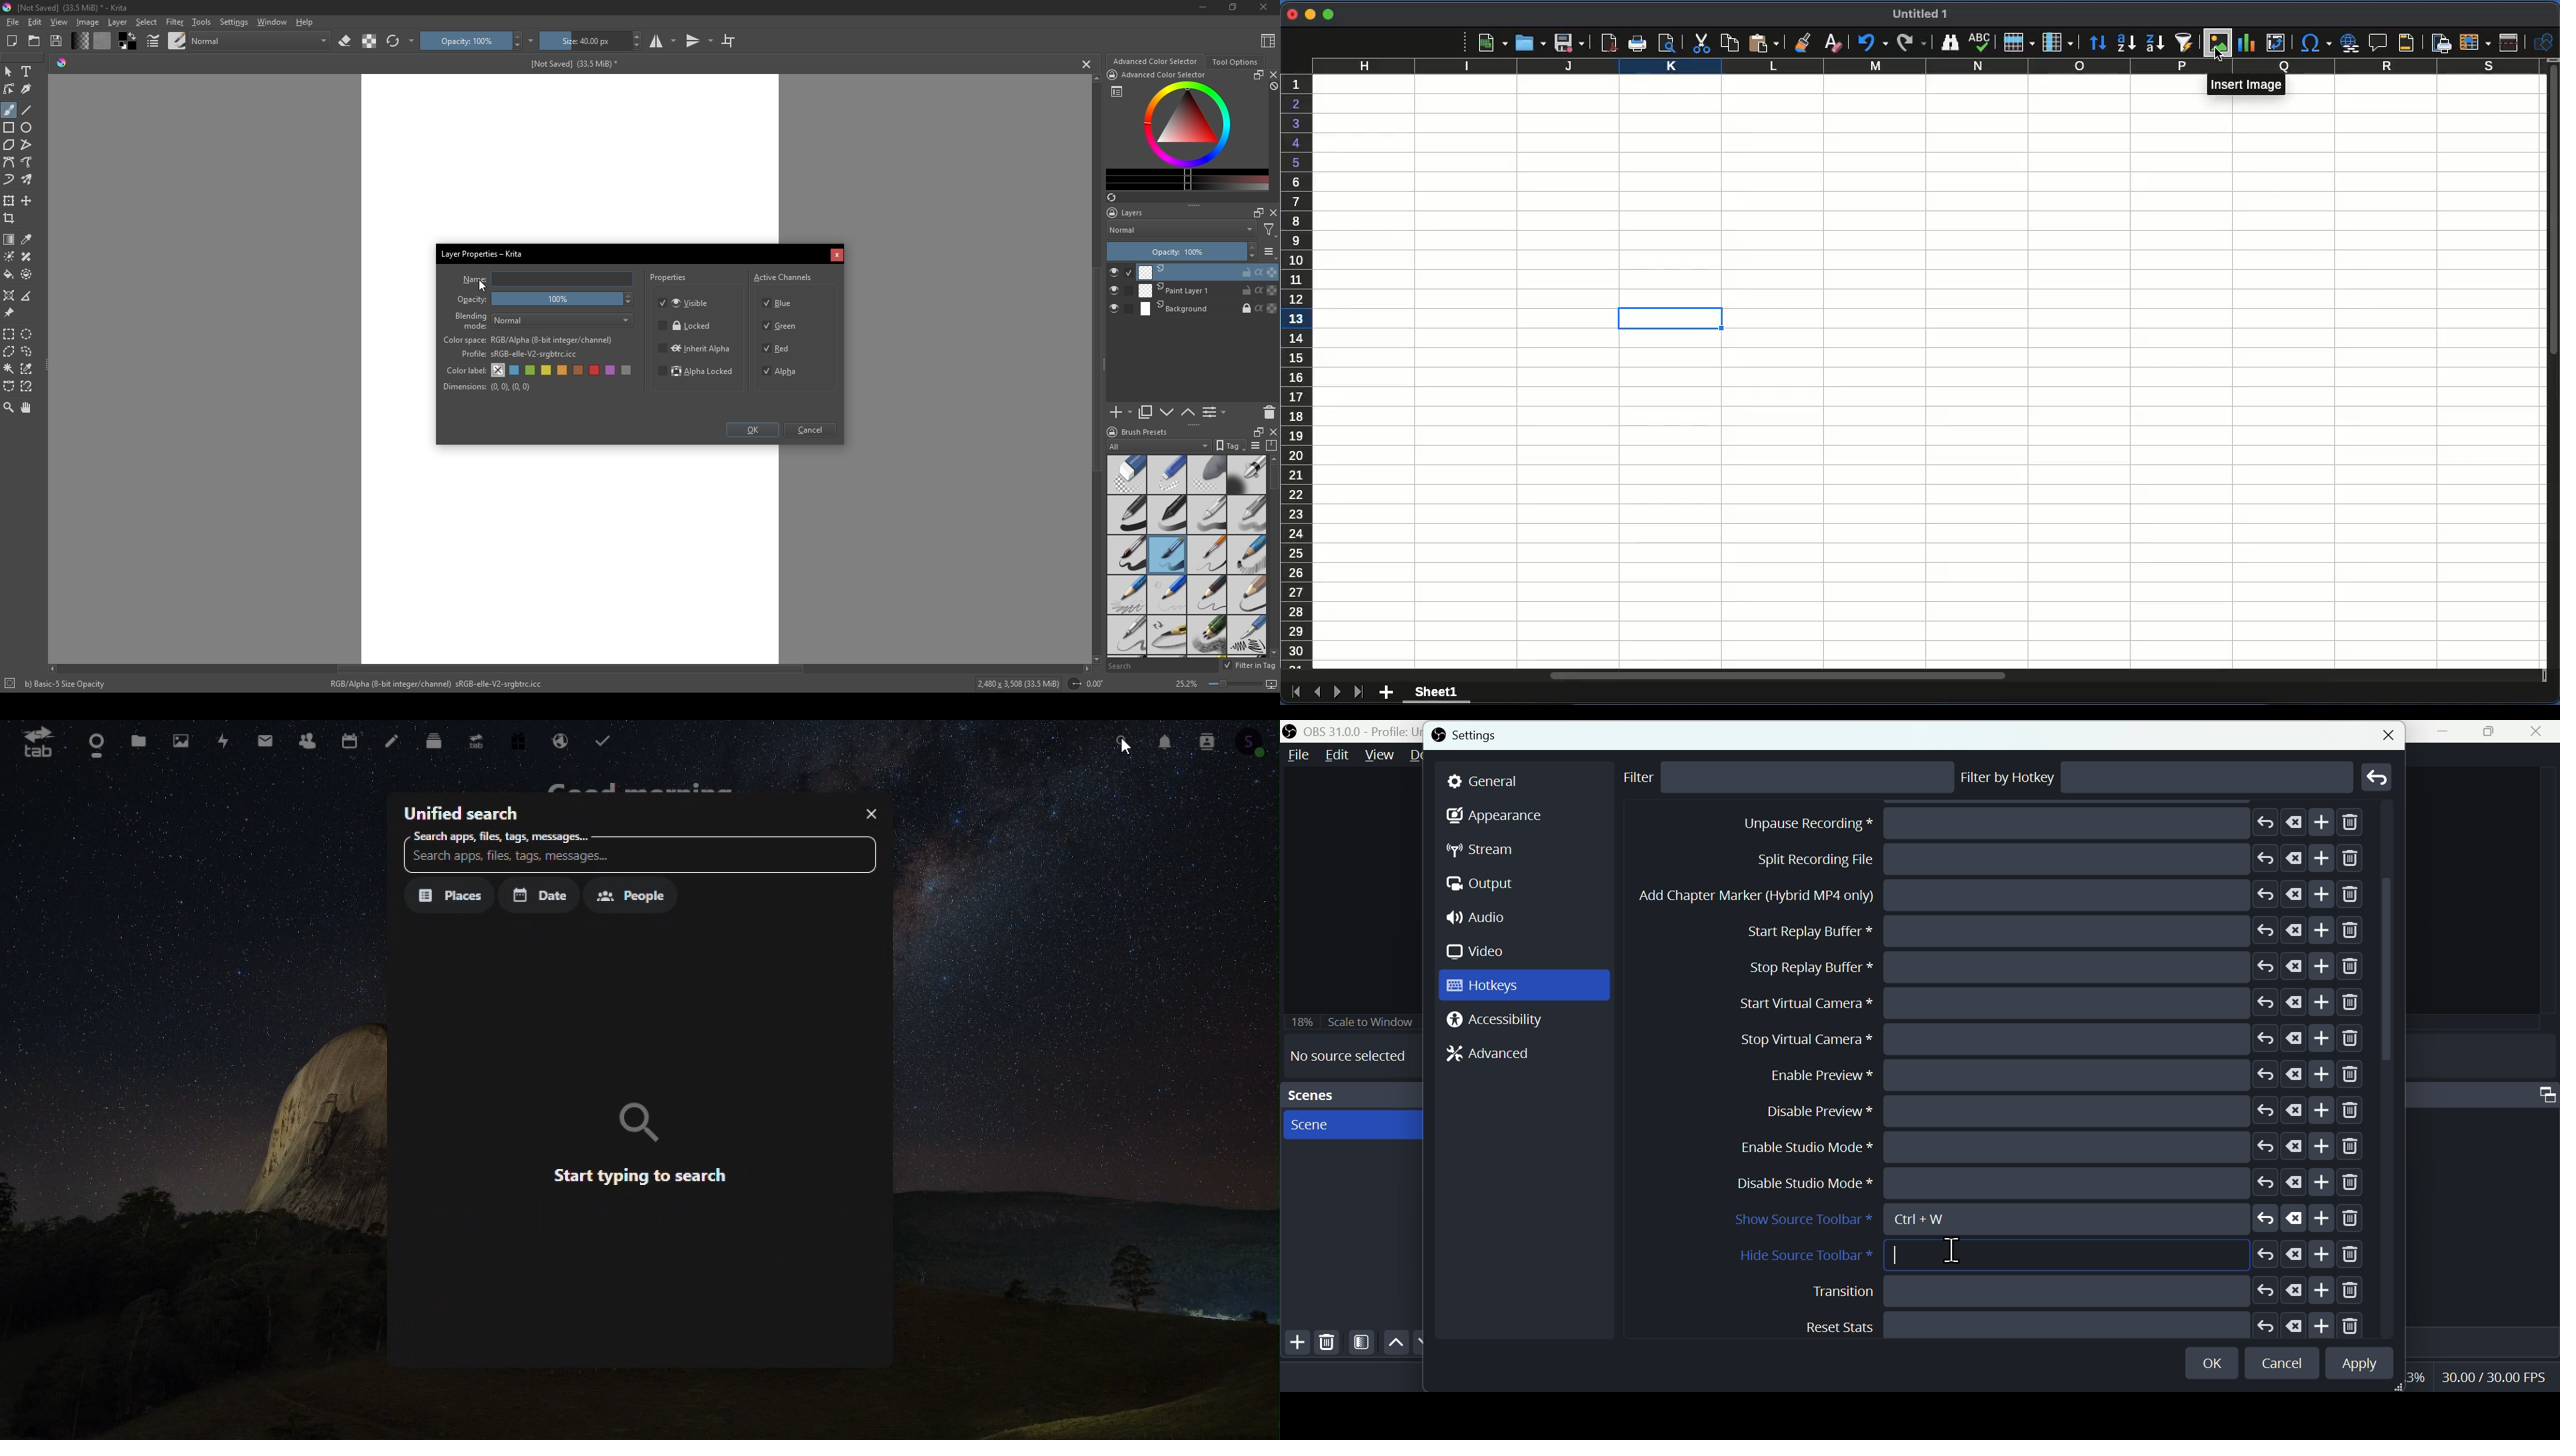 This screenshot has height=1456, width=2576. Describe the element at coordinates (1268, 40) in the screenshot. I see `Content` at that location.